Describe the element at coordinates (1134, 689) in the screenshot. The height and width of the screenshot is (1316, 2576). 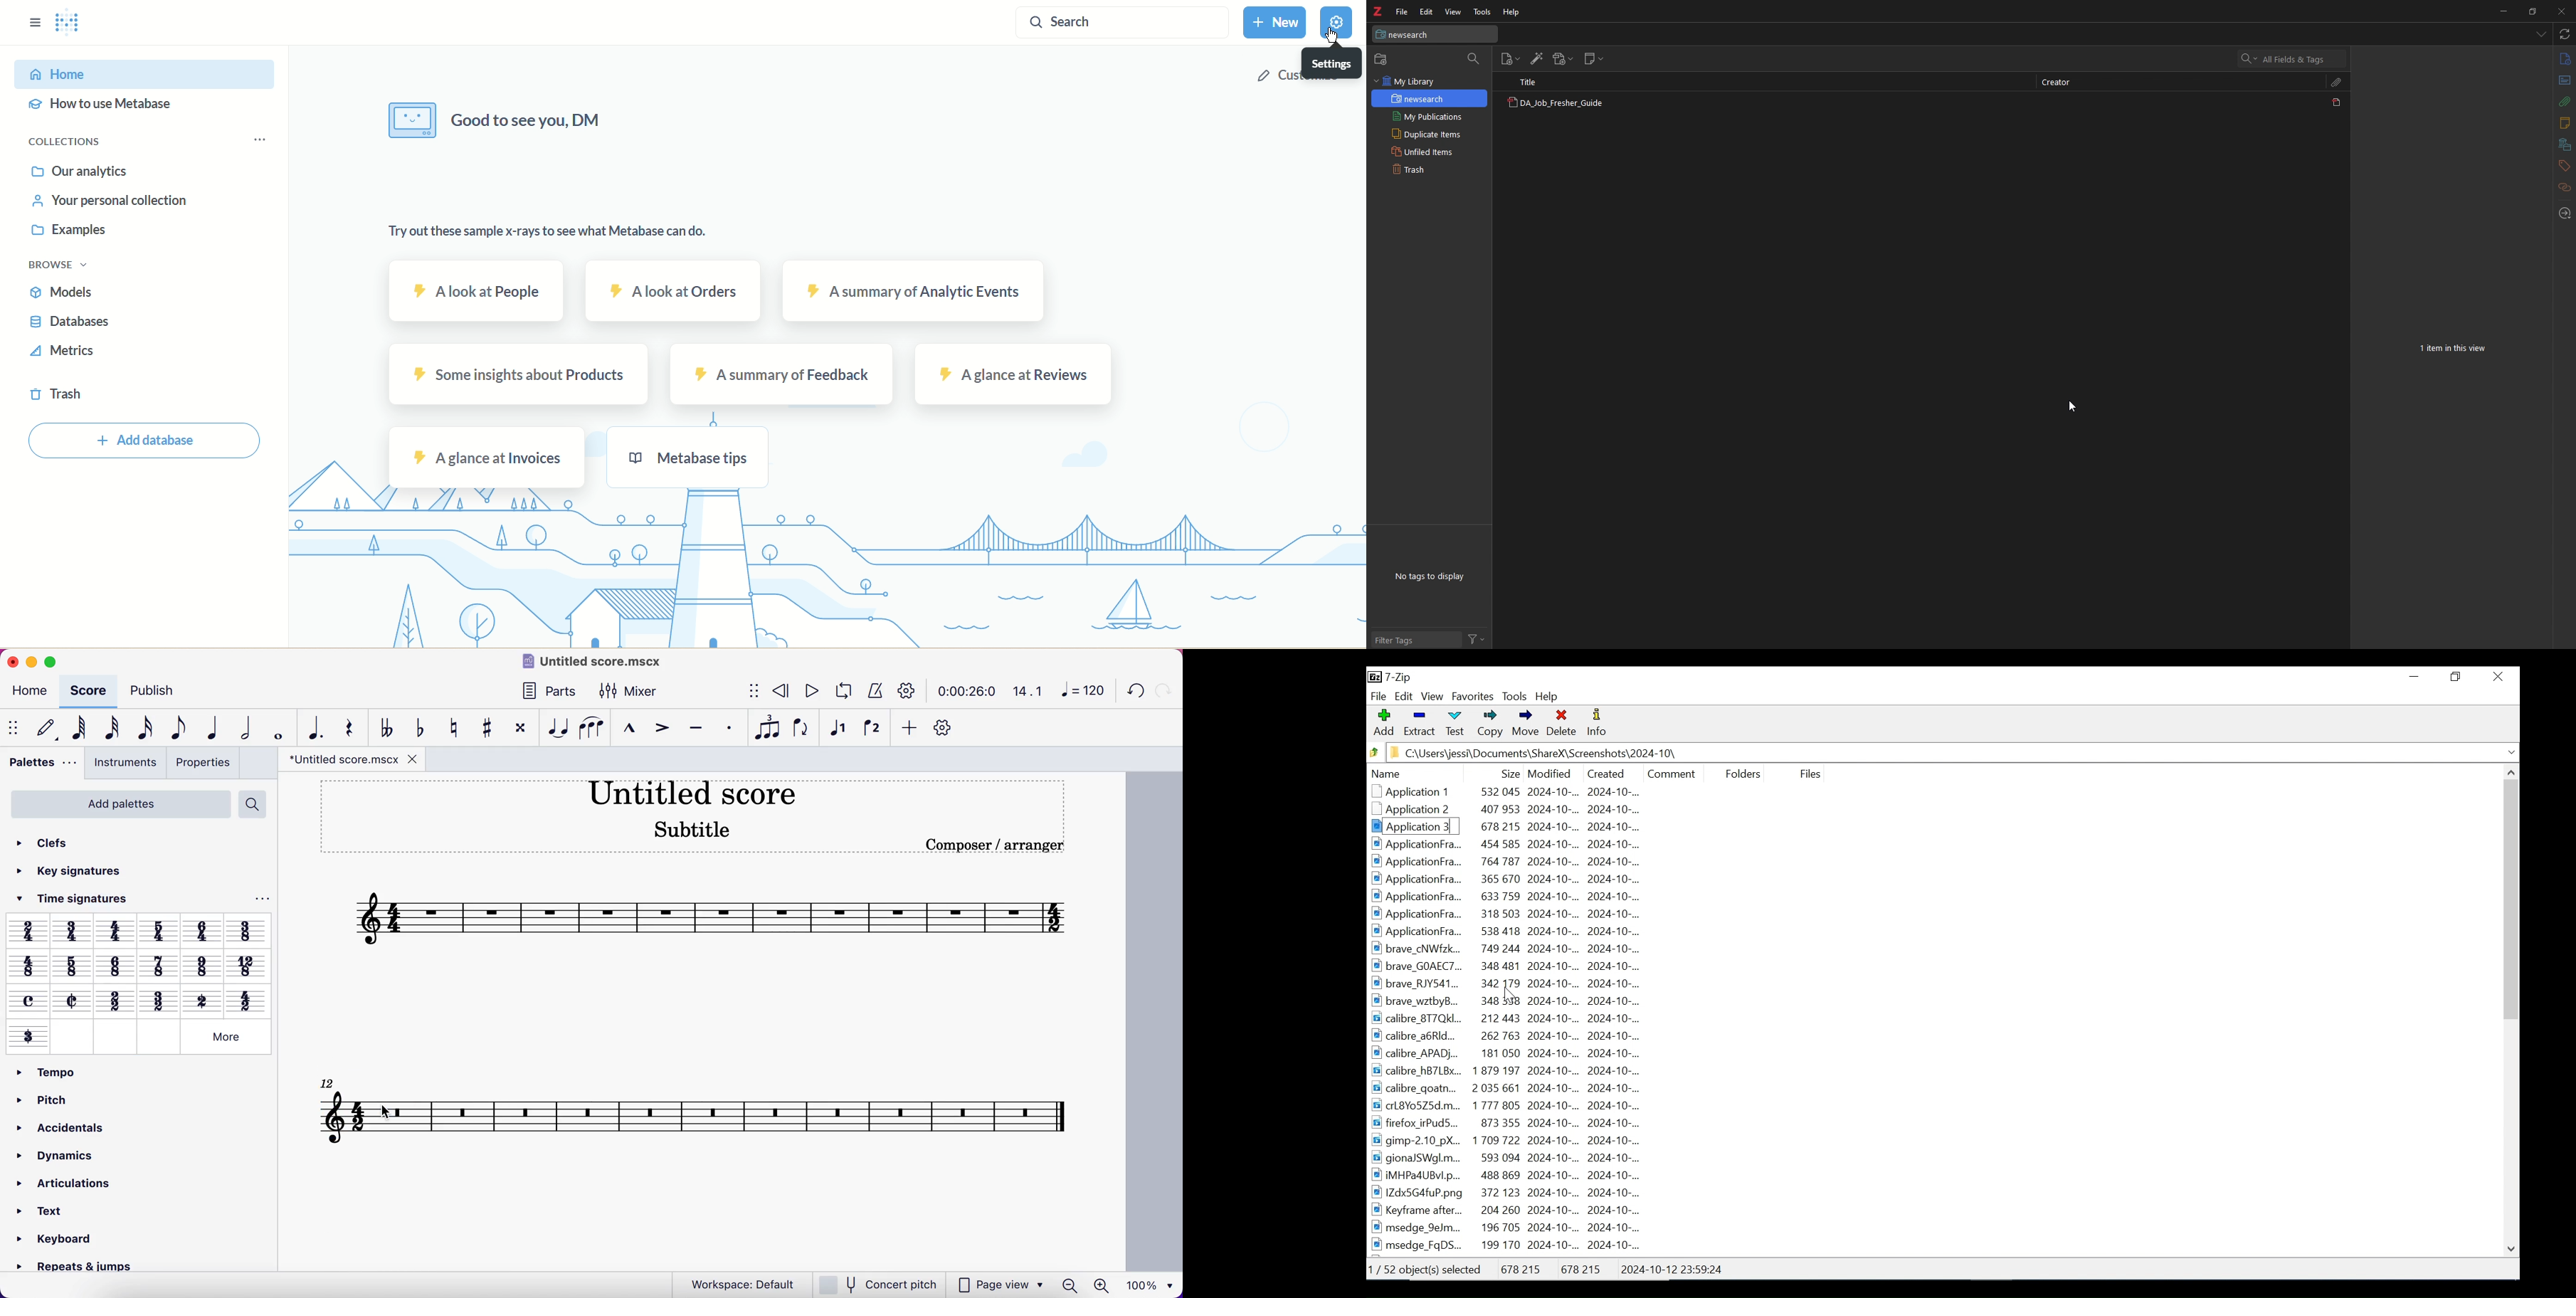
I see `undo` at that location.